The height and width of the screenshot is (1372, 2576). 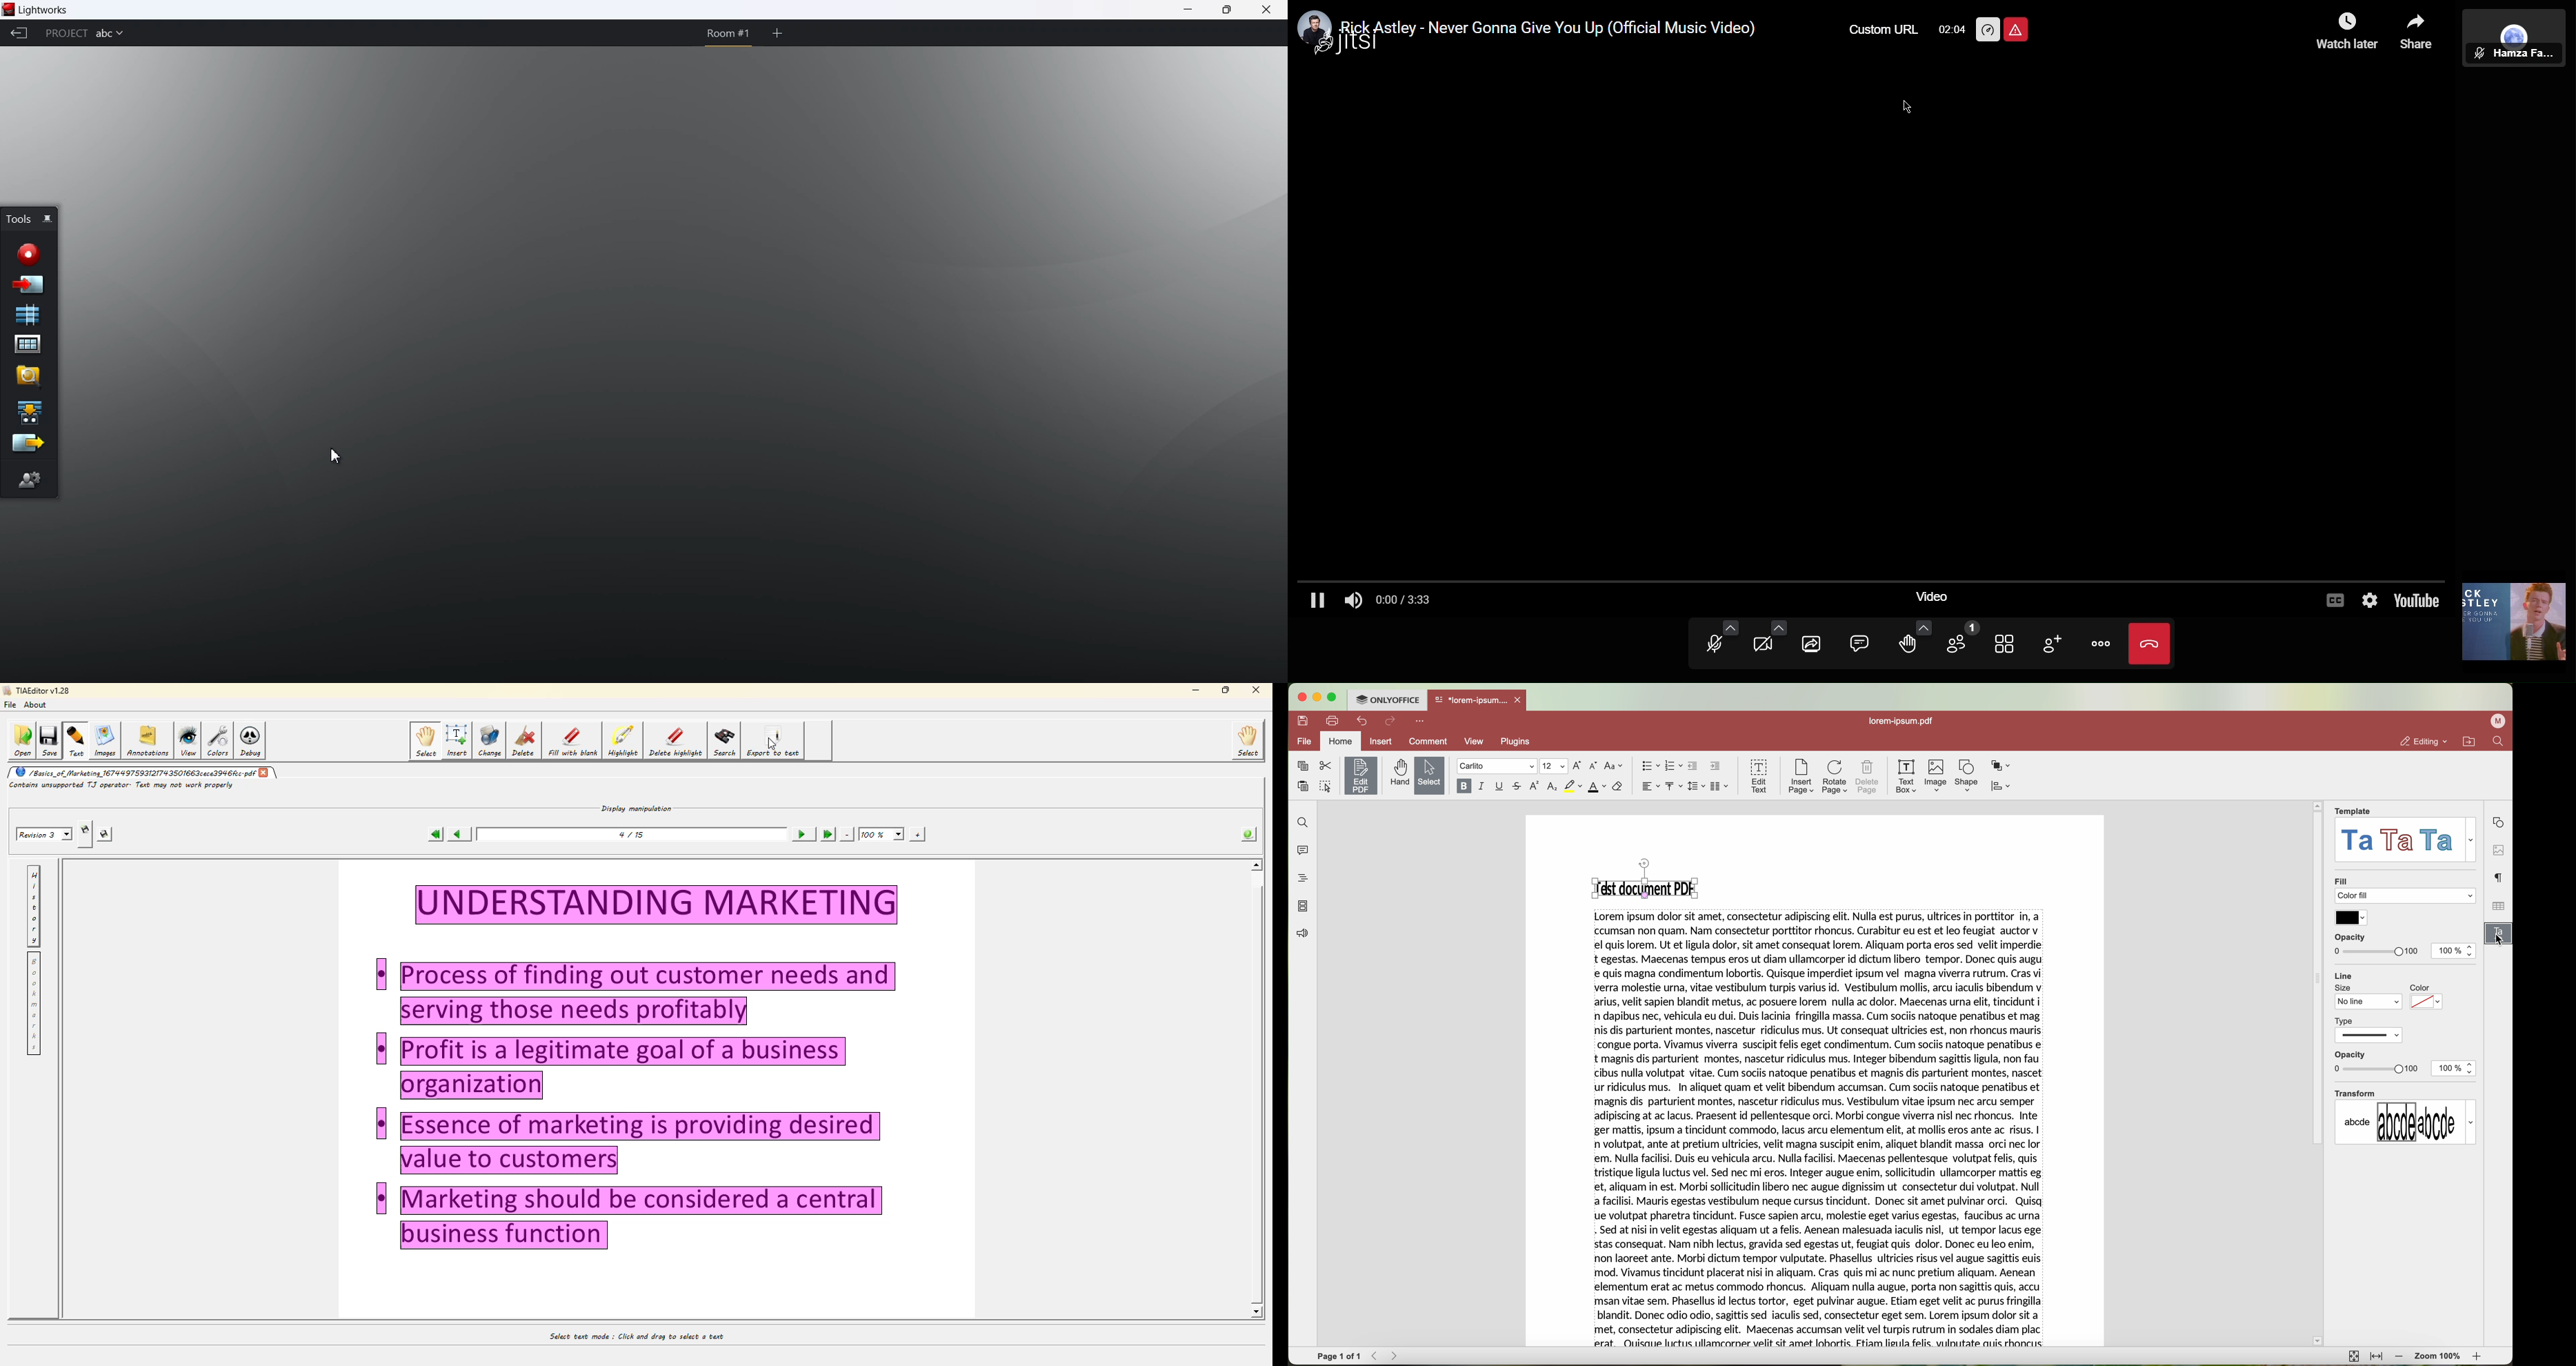 I want to click on template, so click(x=2355, y=810).